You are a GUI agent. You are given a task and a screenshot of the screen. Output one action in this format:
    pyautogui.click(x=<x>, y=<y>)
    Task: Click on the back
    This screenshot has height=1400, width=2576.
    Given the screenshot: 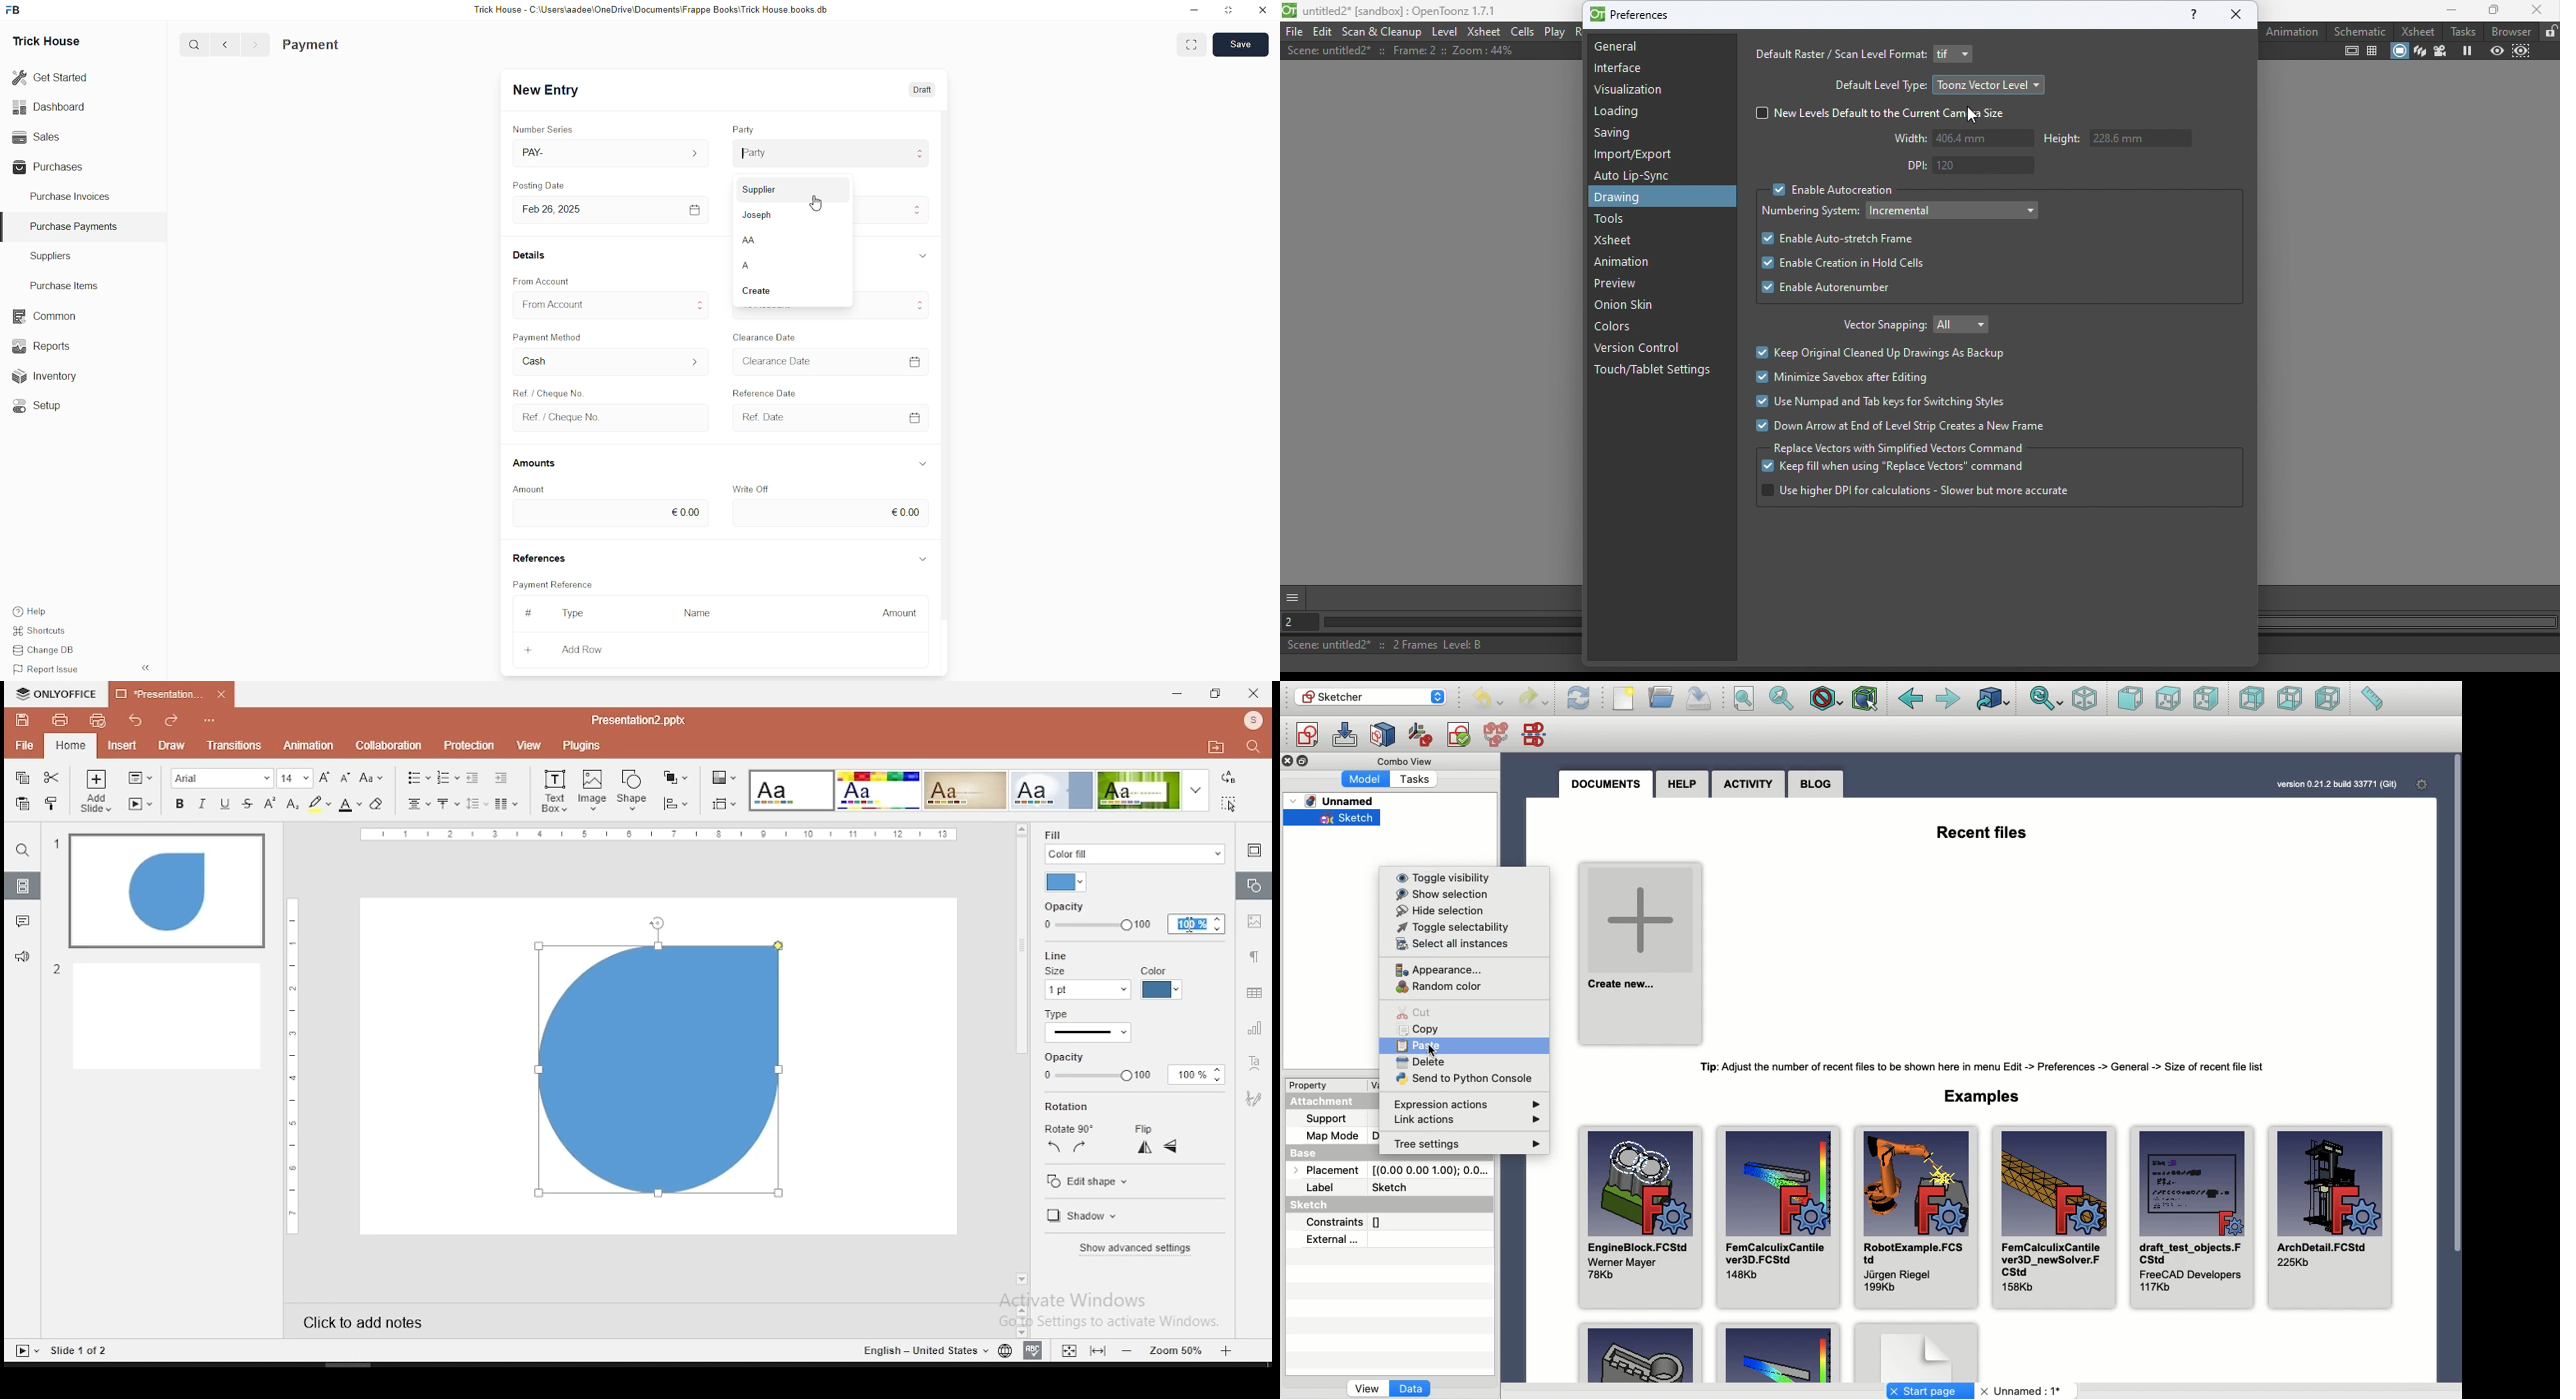 What is the action you would take?
    pyautogui.click(x=226, y=44)
    